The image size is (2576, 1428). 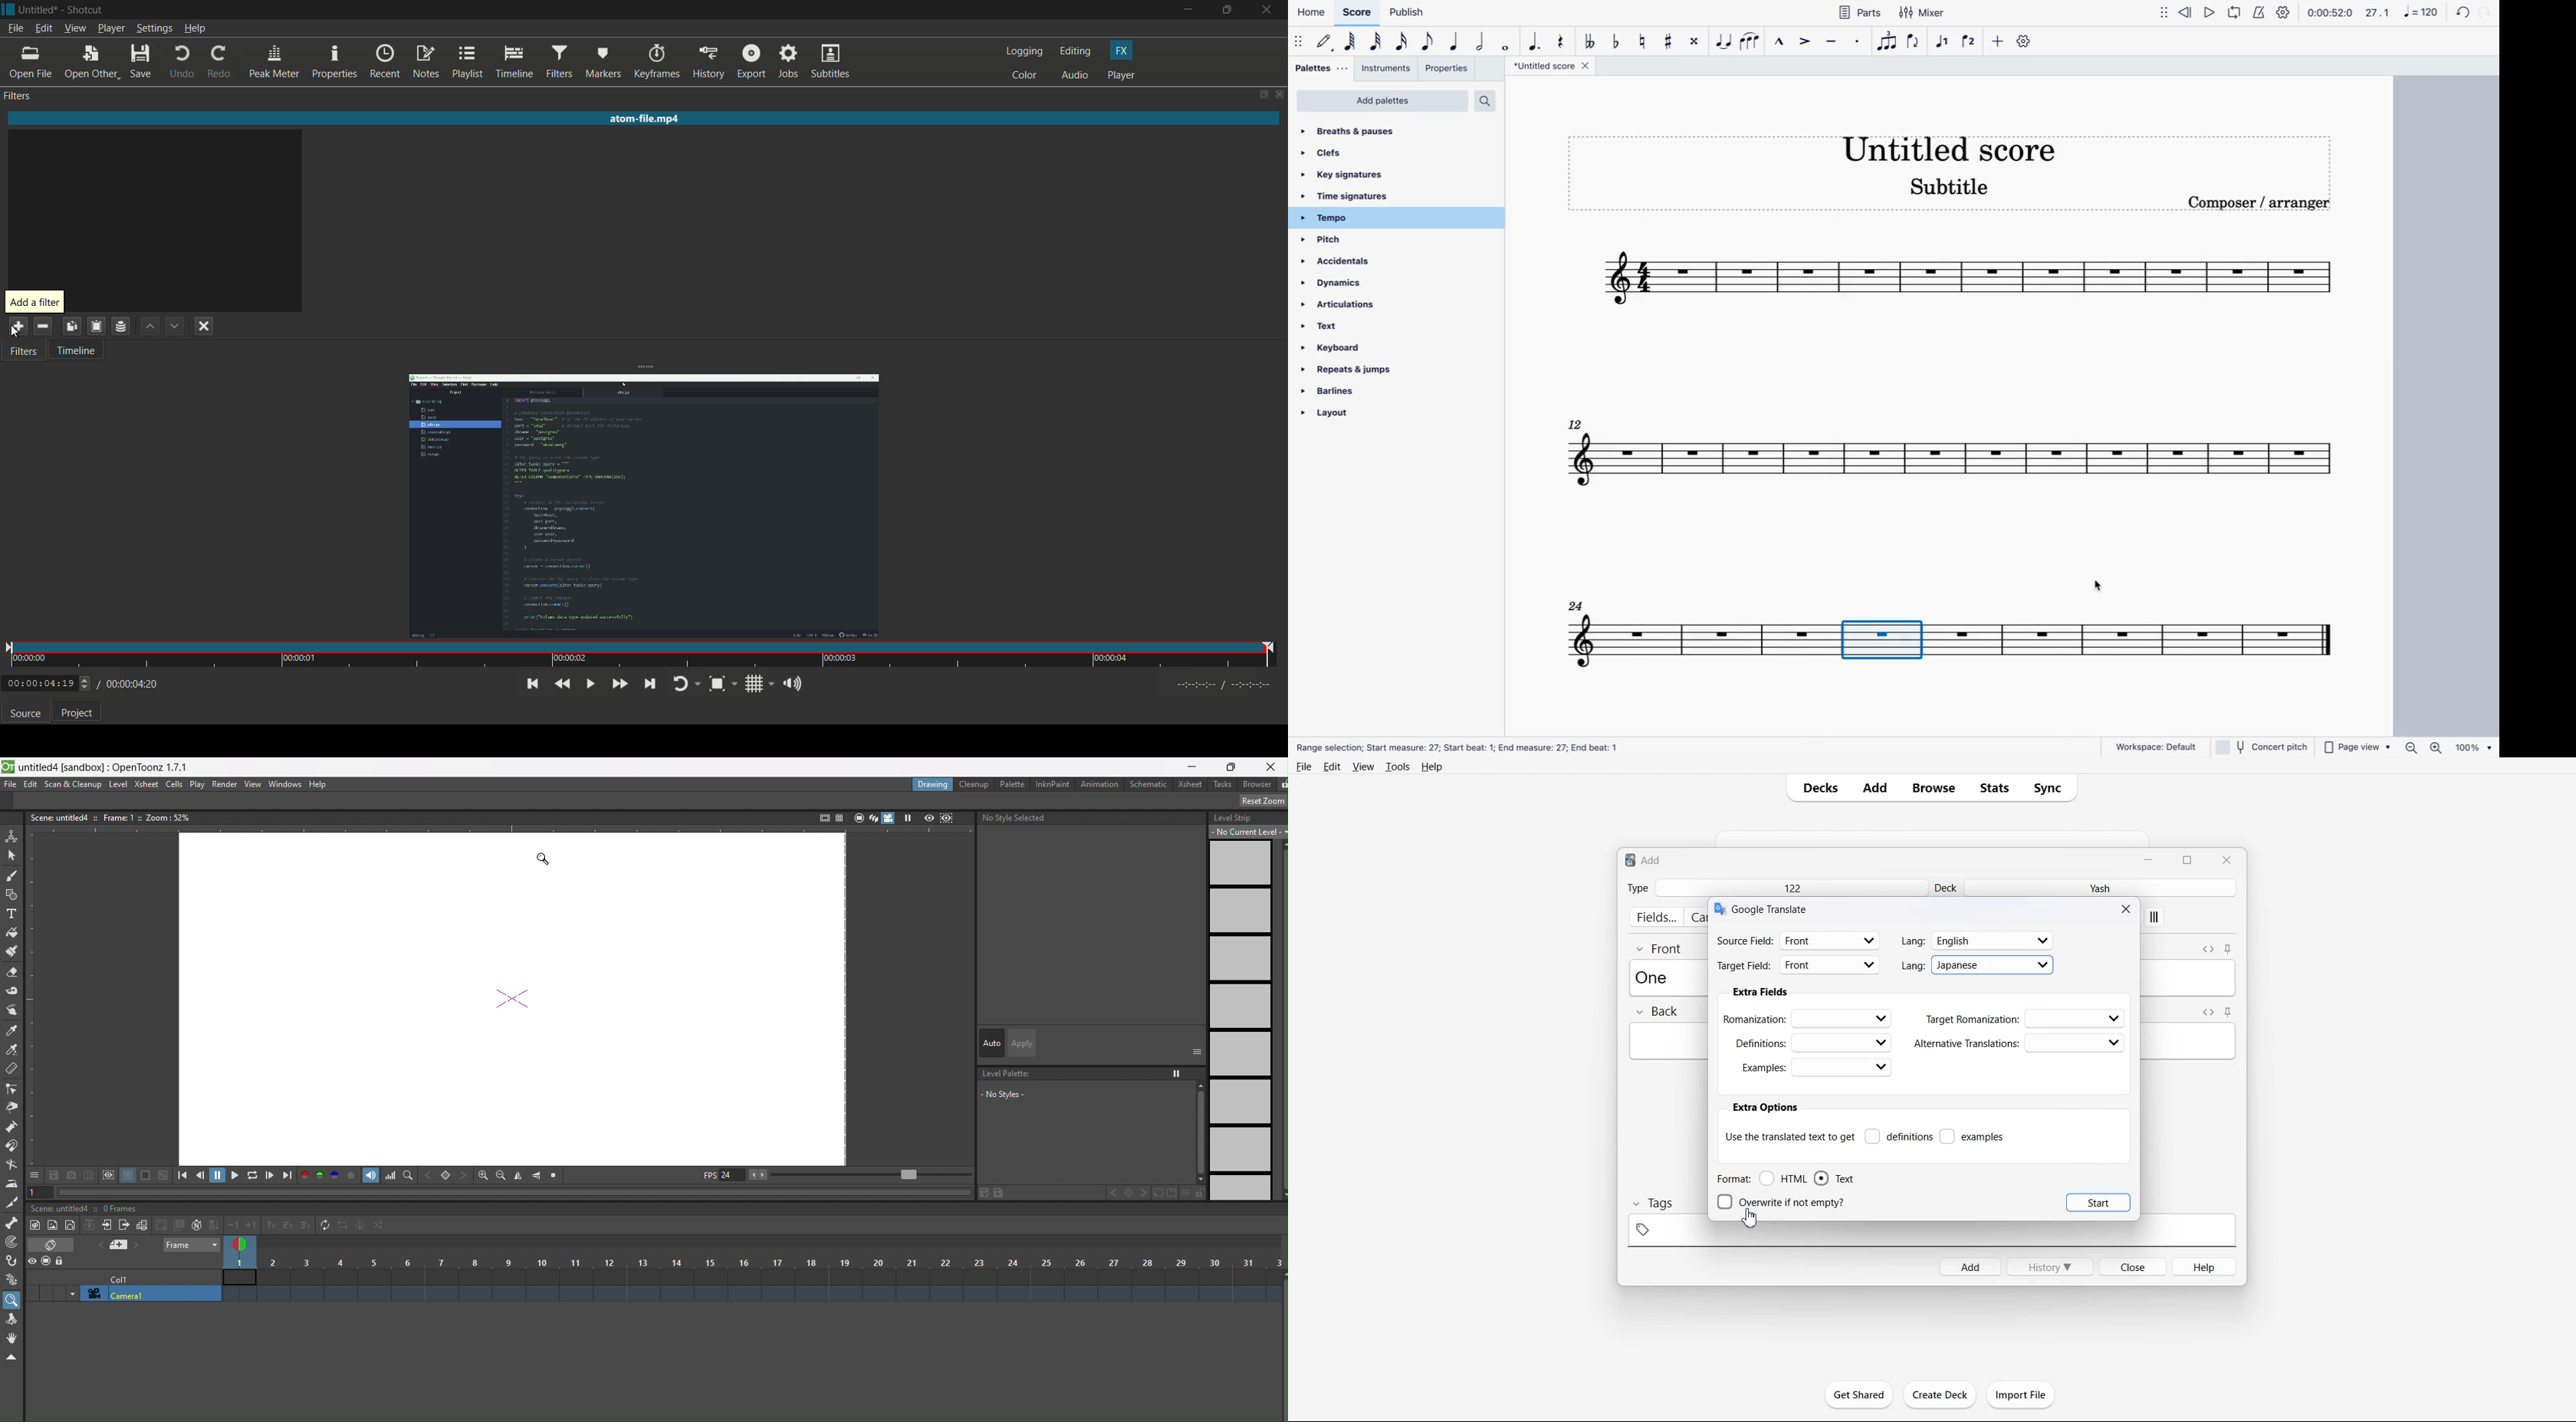 I want to click on Examples, so click(x=1816, y=1067).